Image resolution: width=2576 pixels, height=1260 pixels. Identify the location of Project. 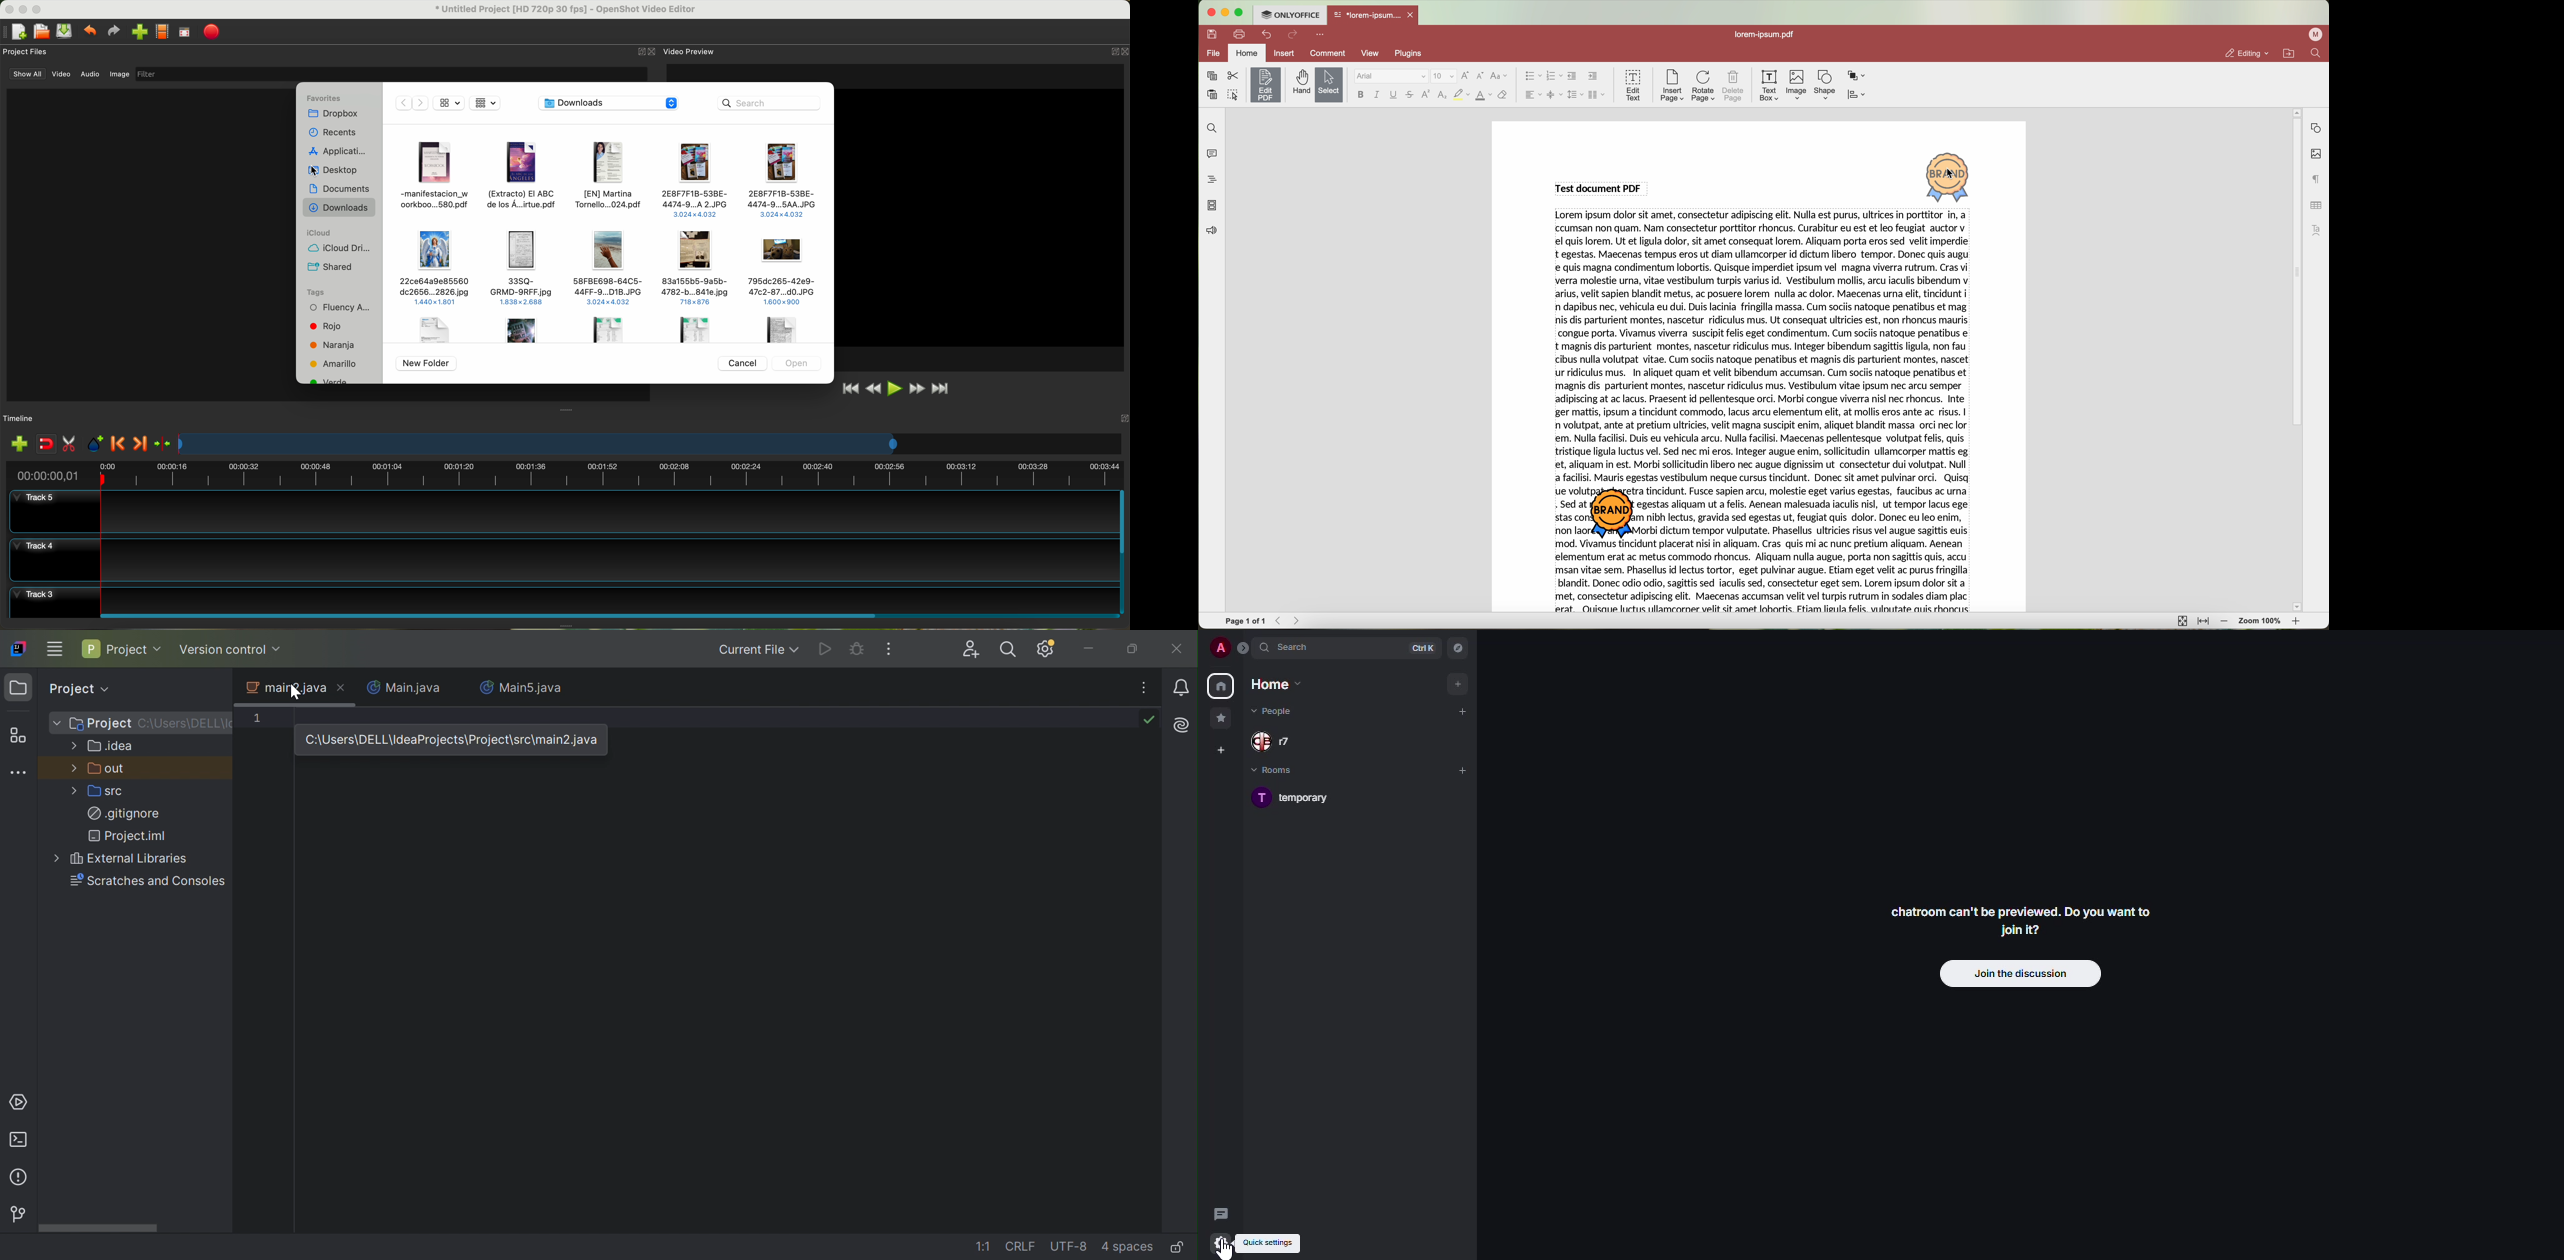
(81, 689).